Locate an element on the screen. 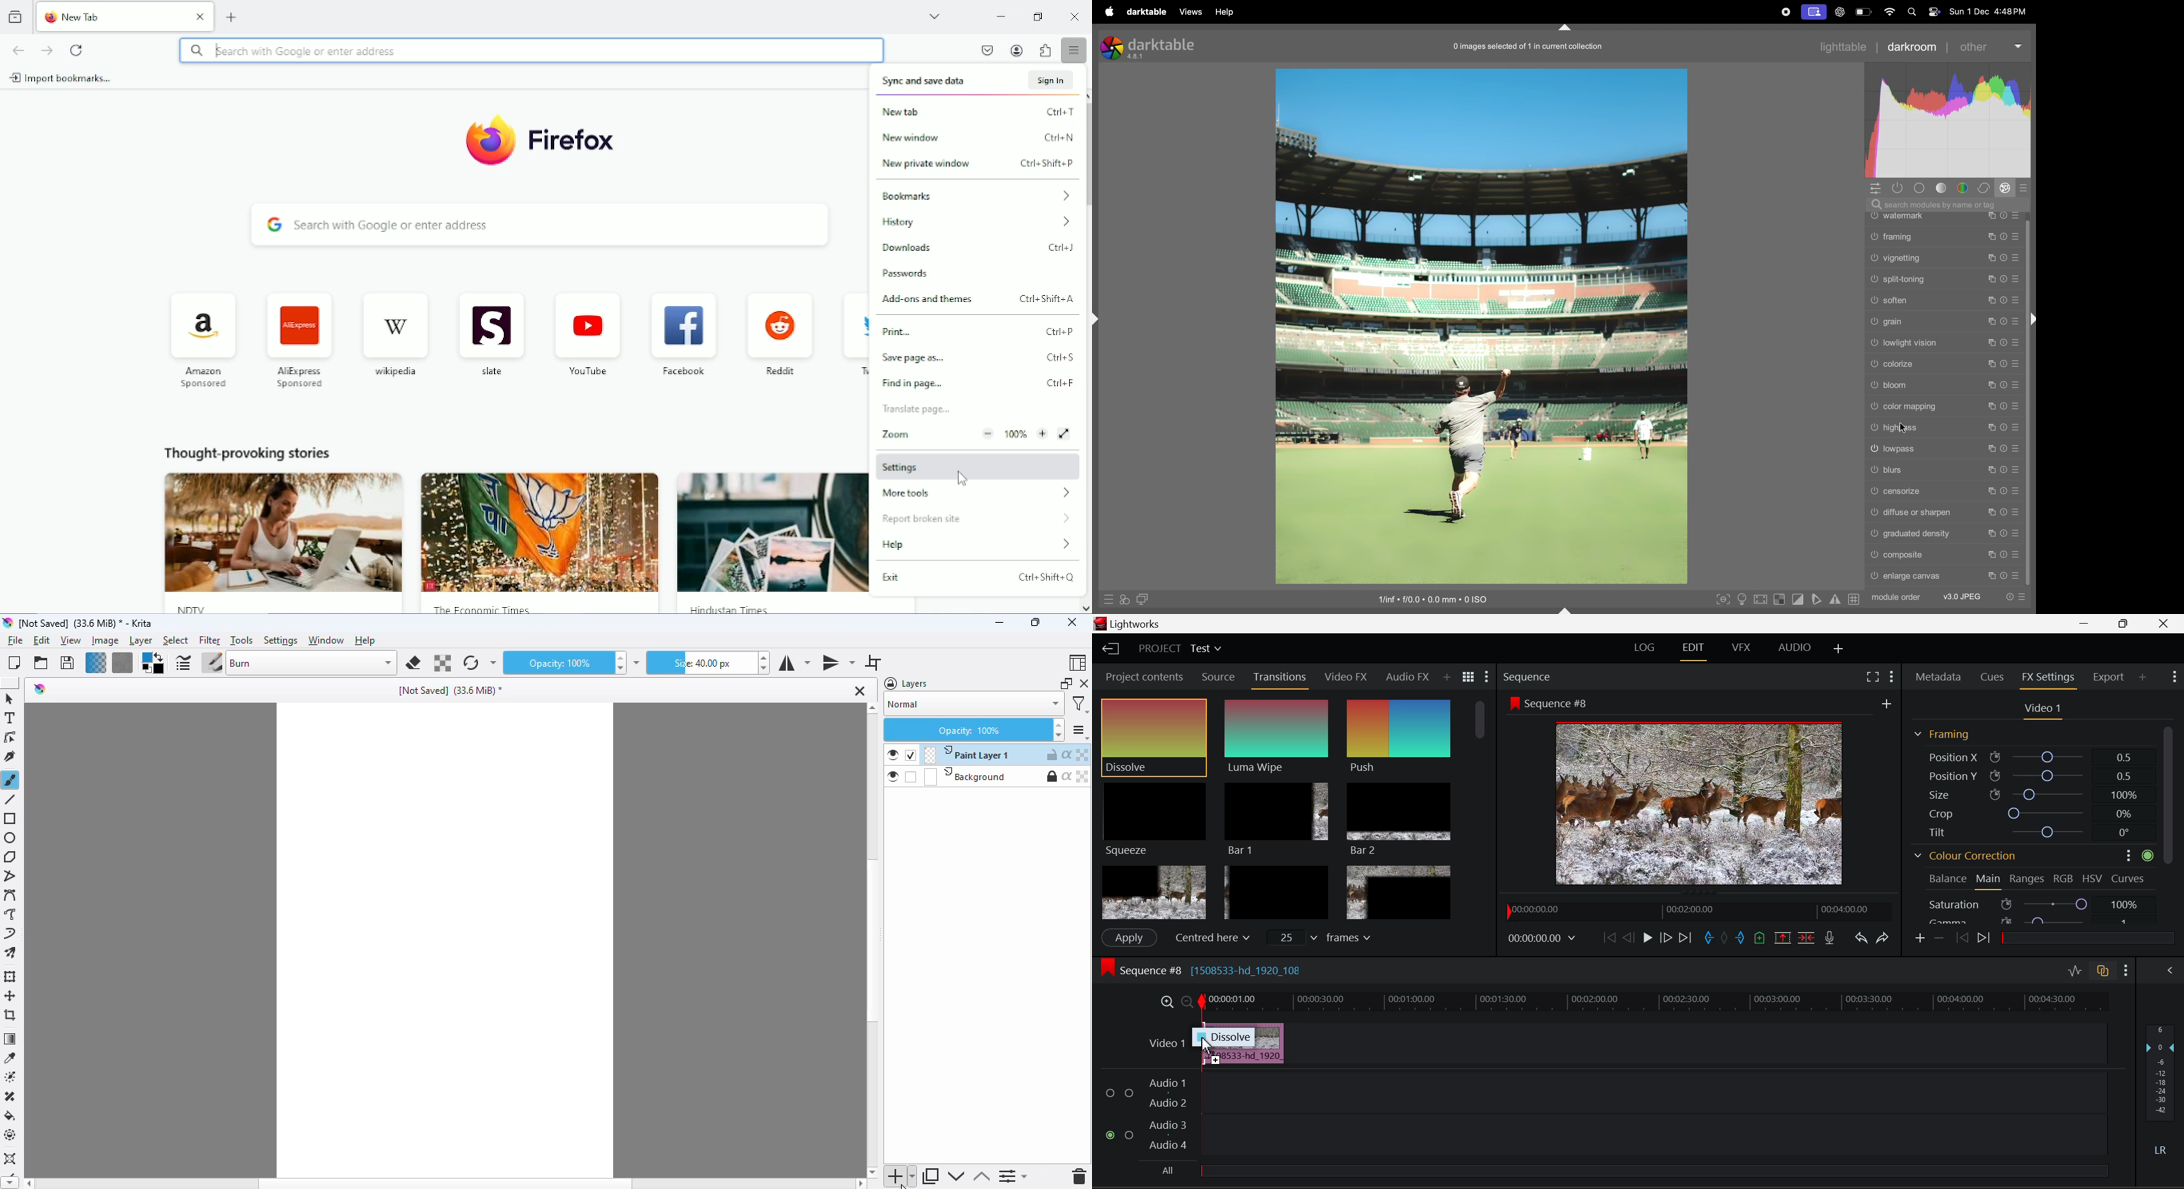 The image size is (2184, 1204). Sequence Preview Section is located at coordinates (1529, 678).